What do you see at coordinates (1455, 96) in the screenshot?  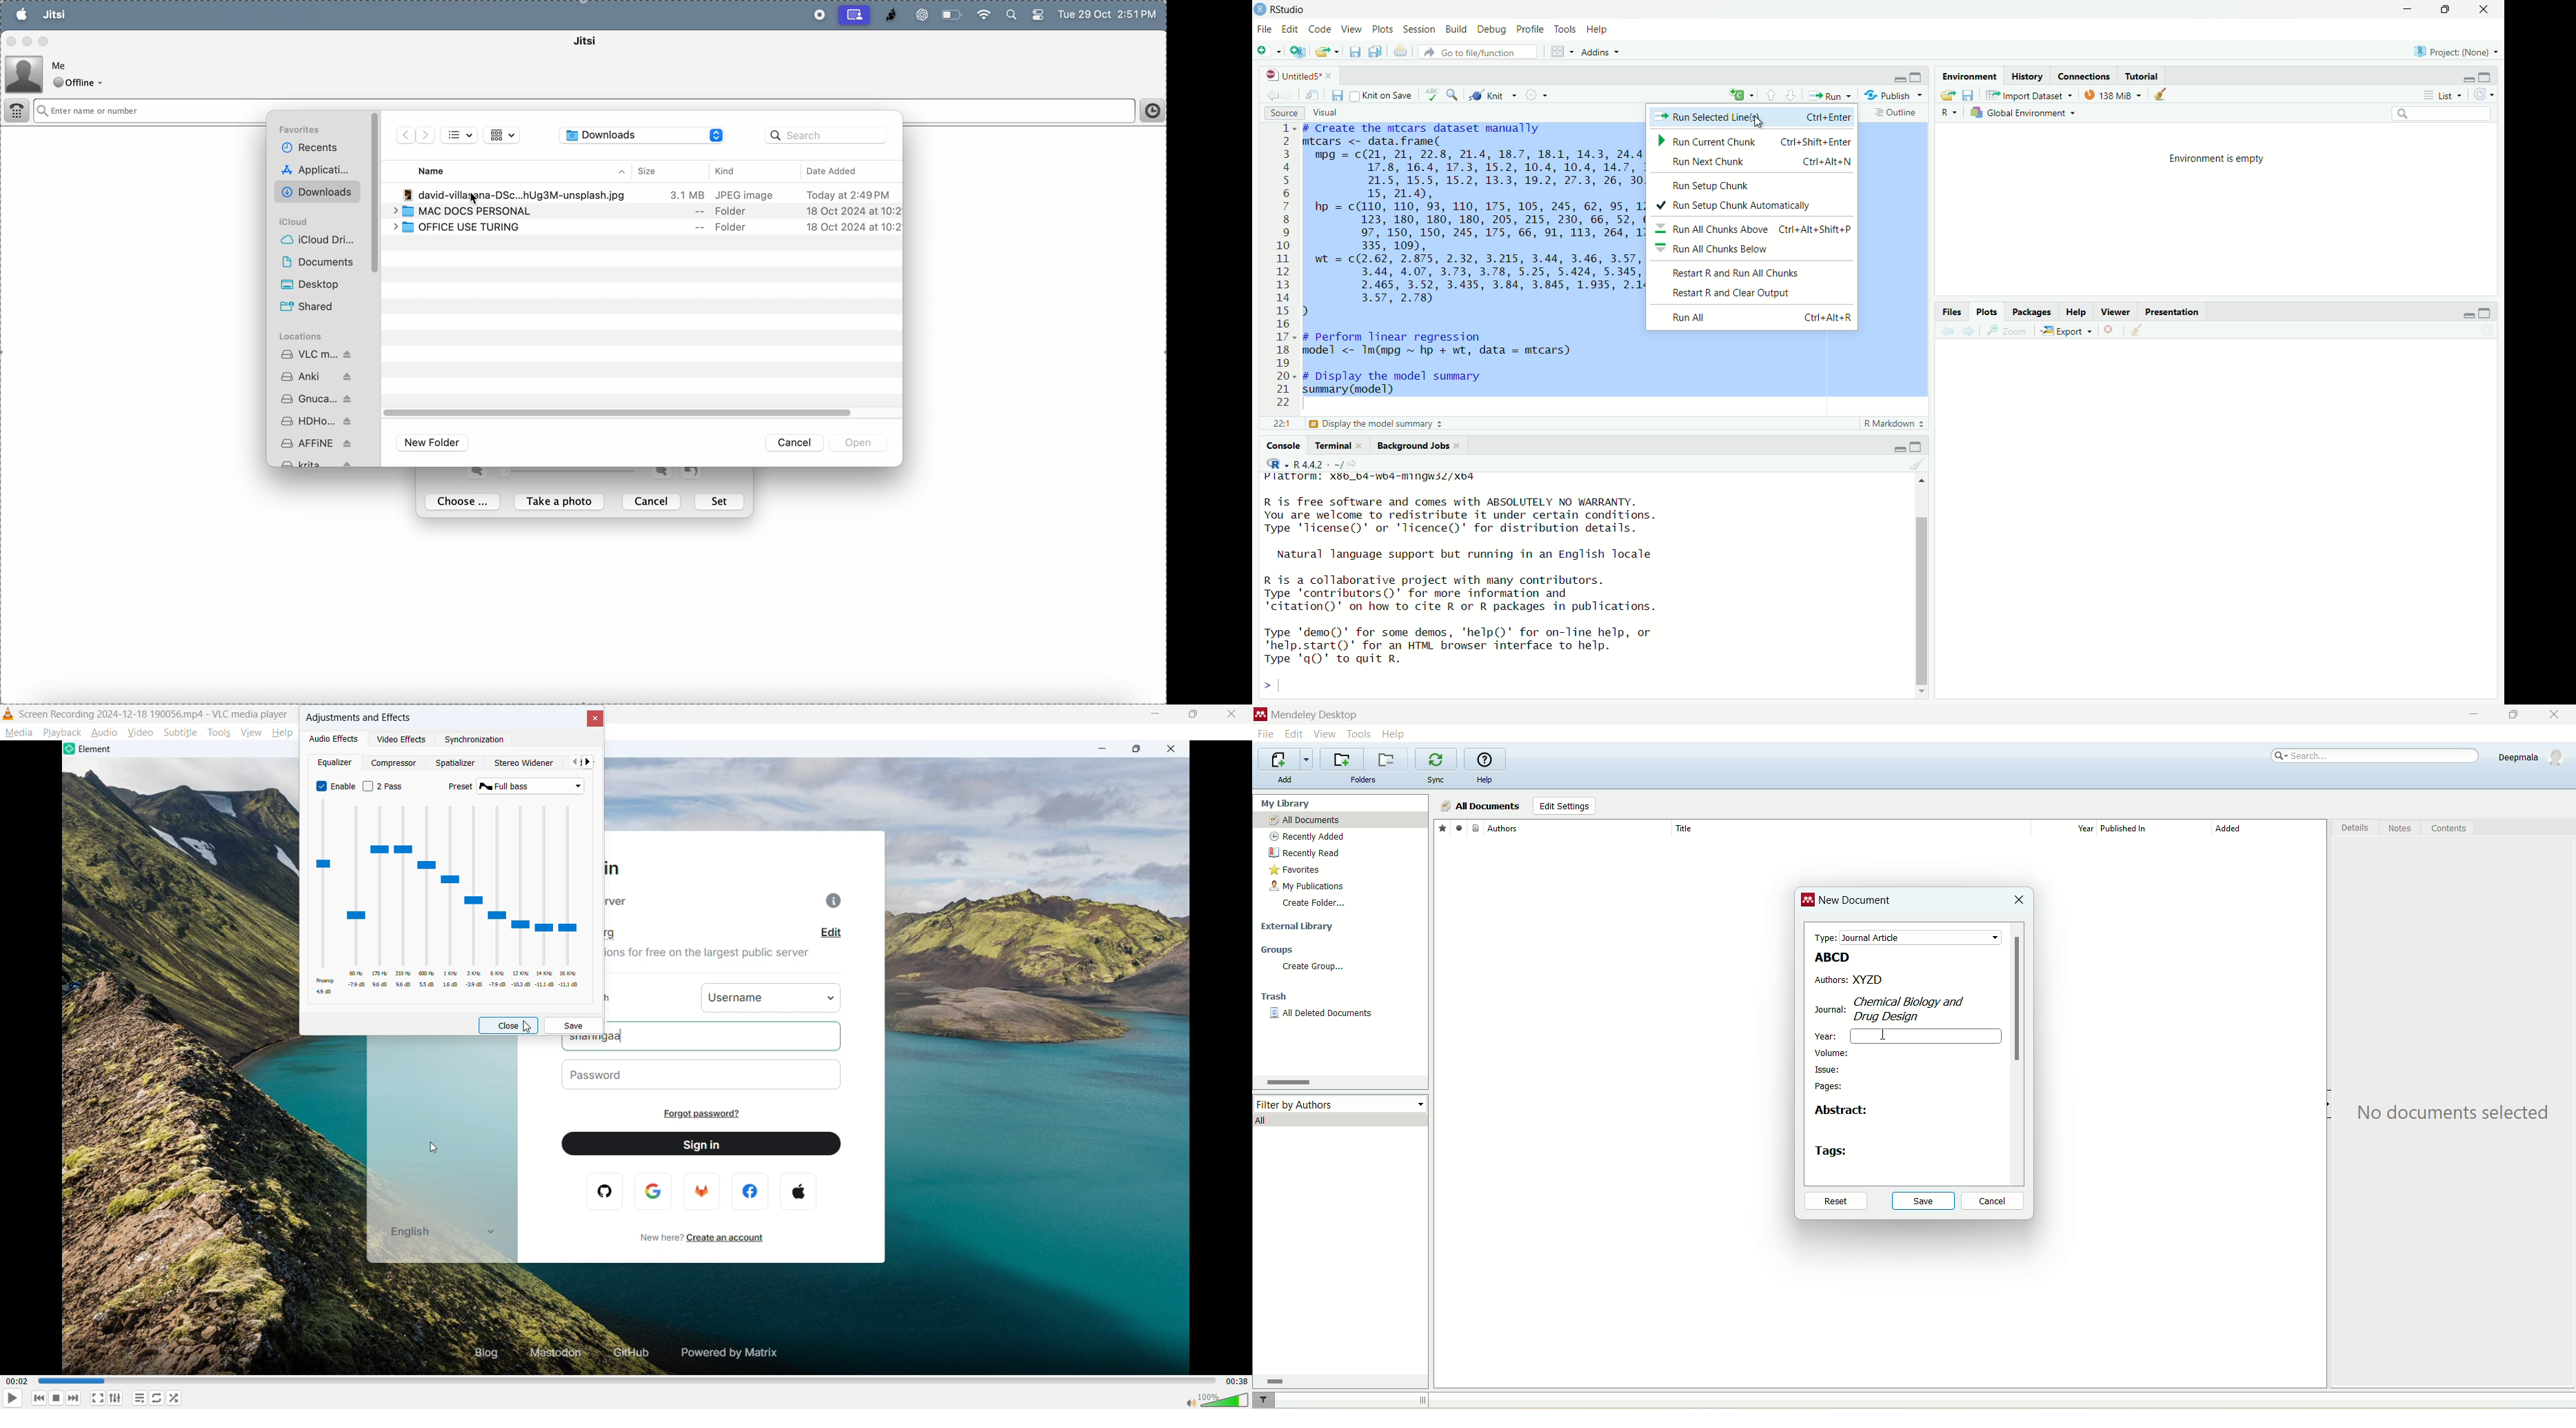 I see `search` at bounding box center [1455, 96].